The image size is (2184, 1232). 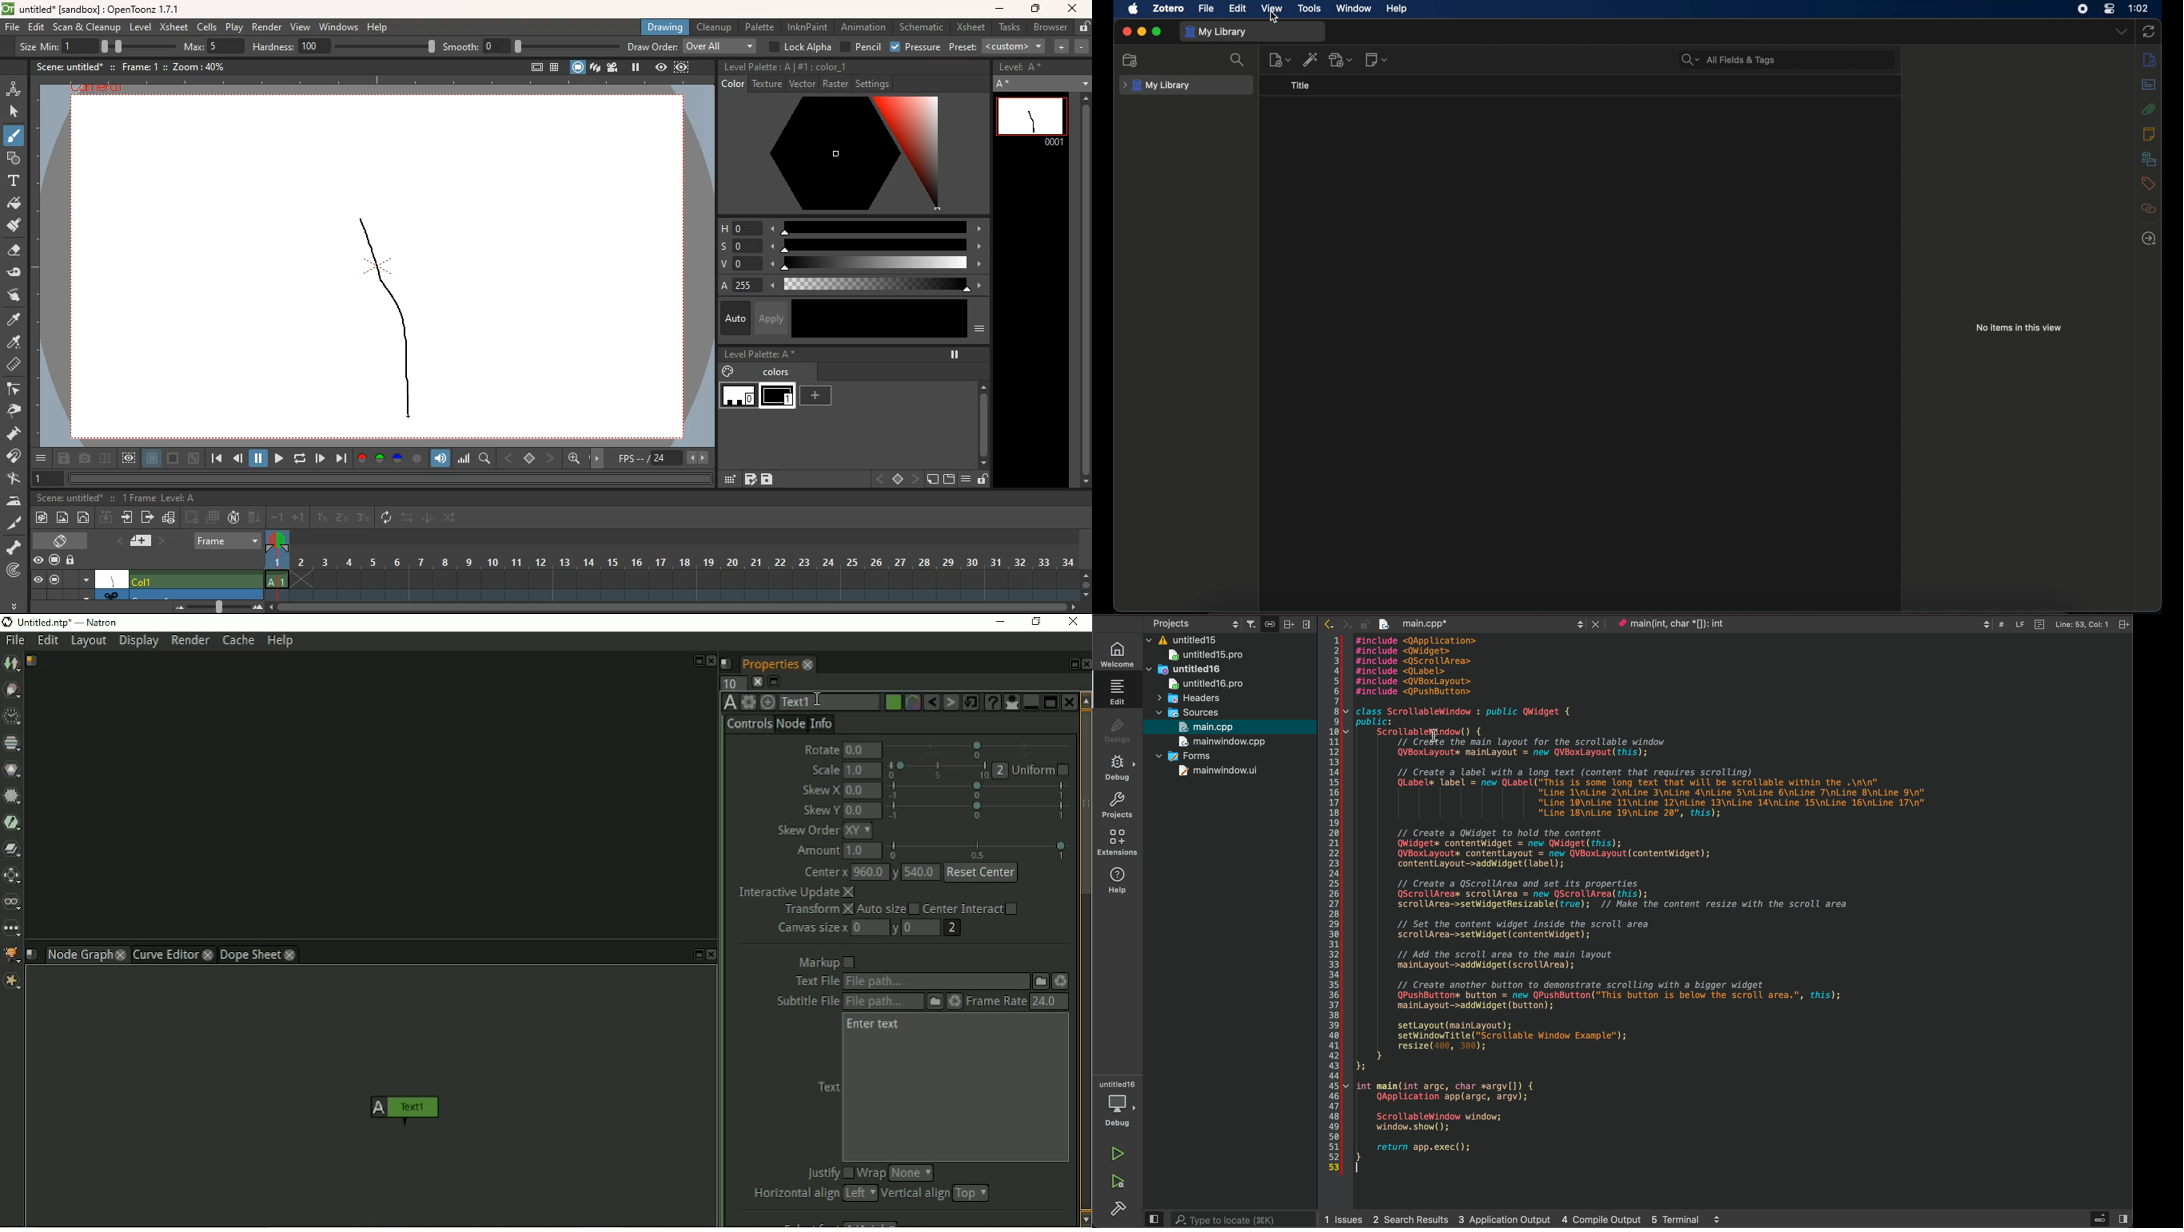 What do you see at coordinates (2150, 84) in the screenshot?
I see `abstract` at bounding box center [2150, 84].